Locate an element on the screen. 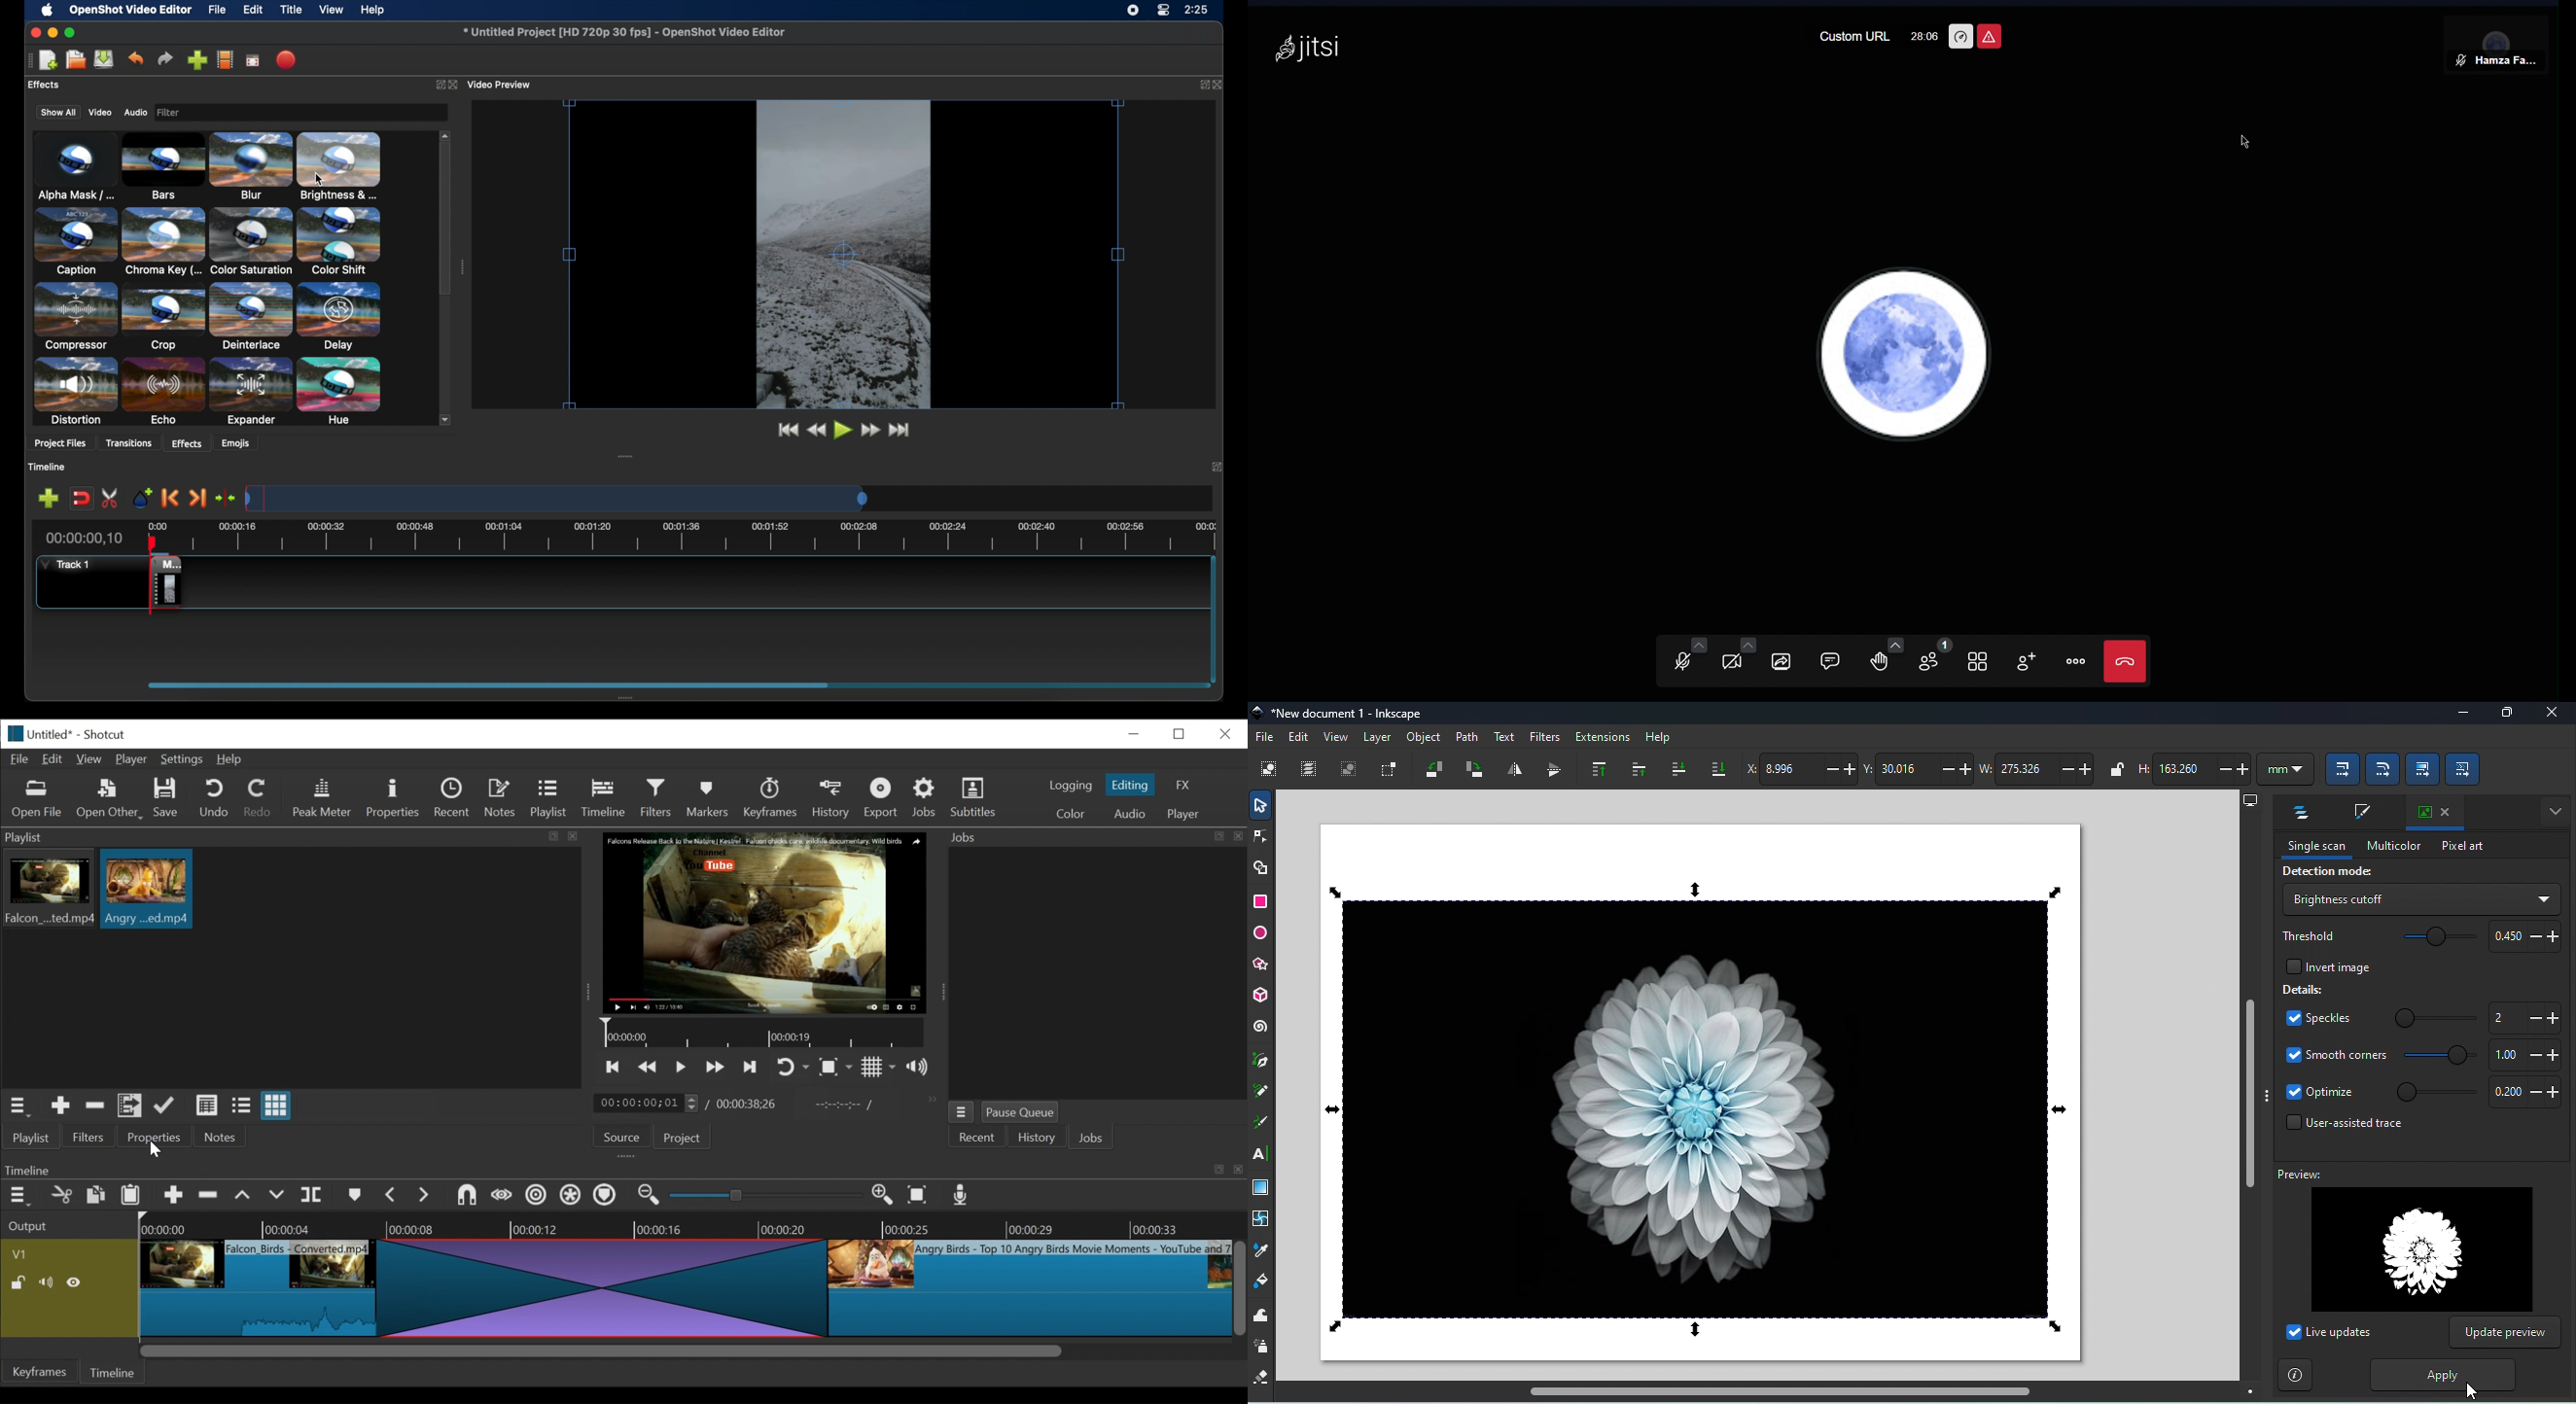 The height and width of the screenshot is (1428, 2576). Object is located at coordinates (1424, 739).